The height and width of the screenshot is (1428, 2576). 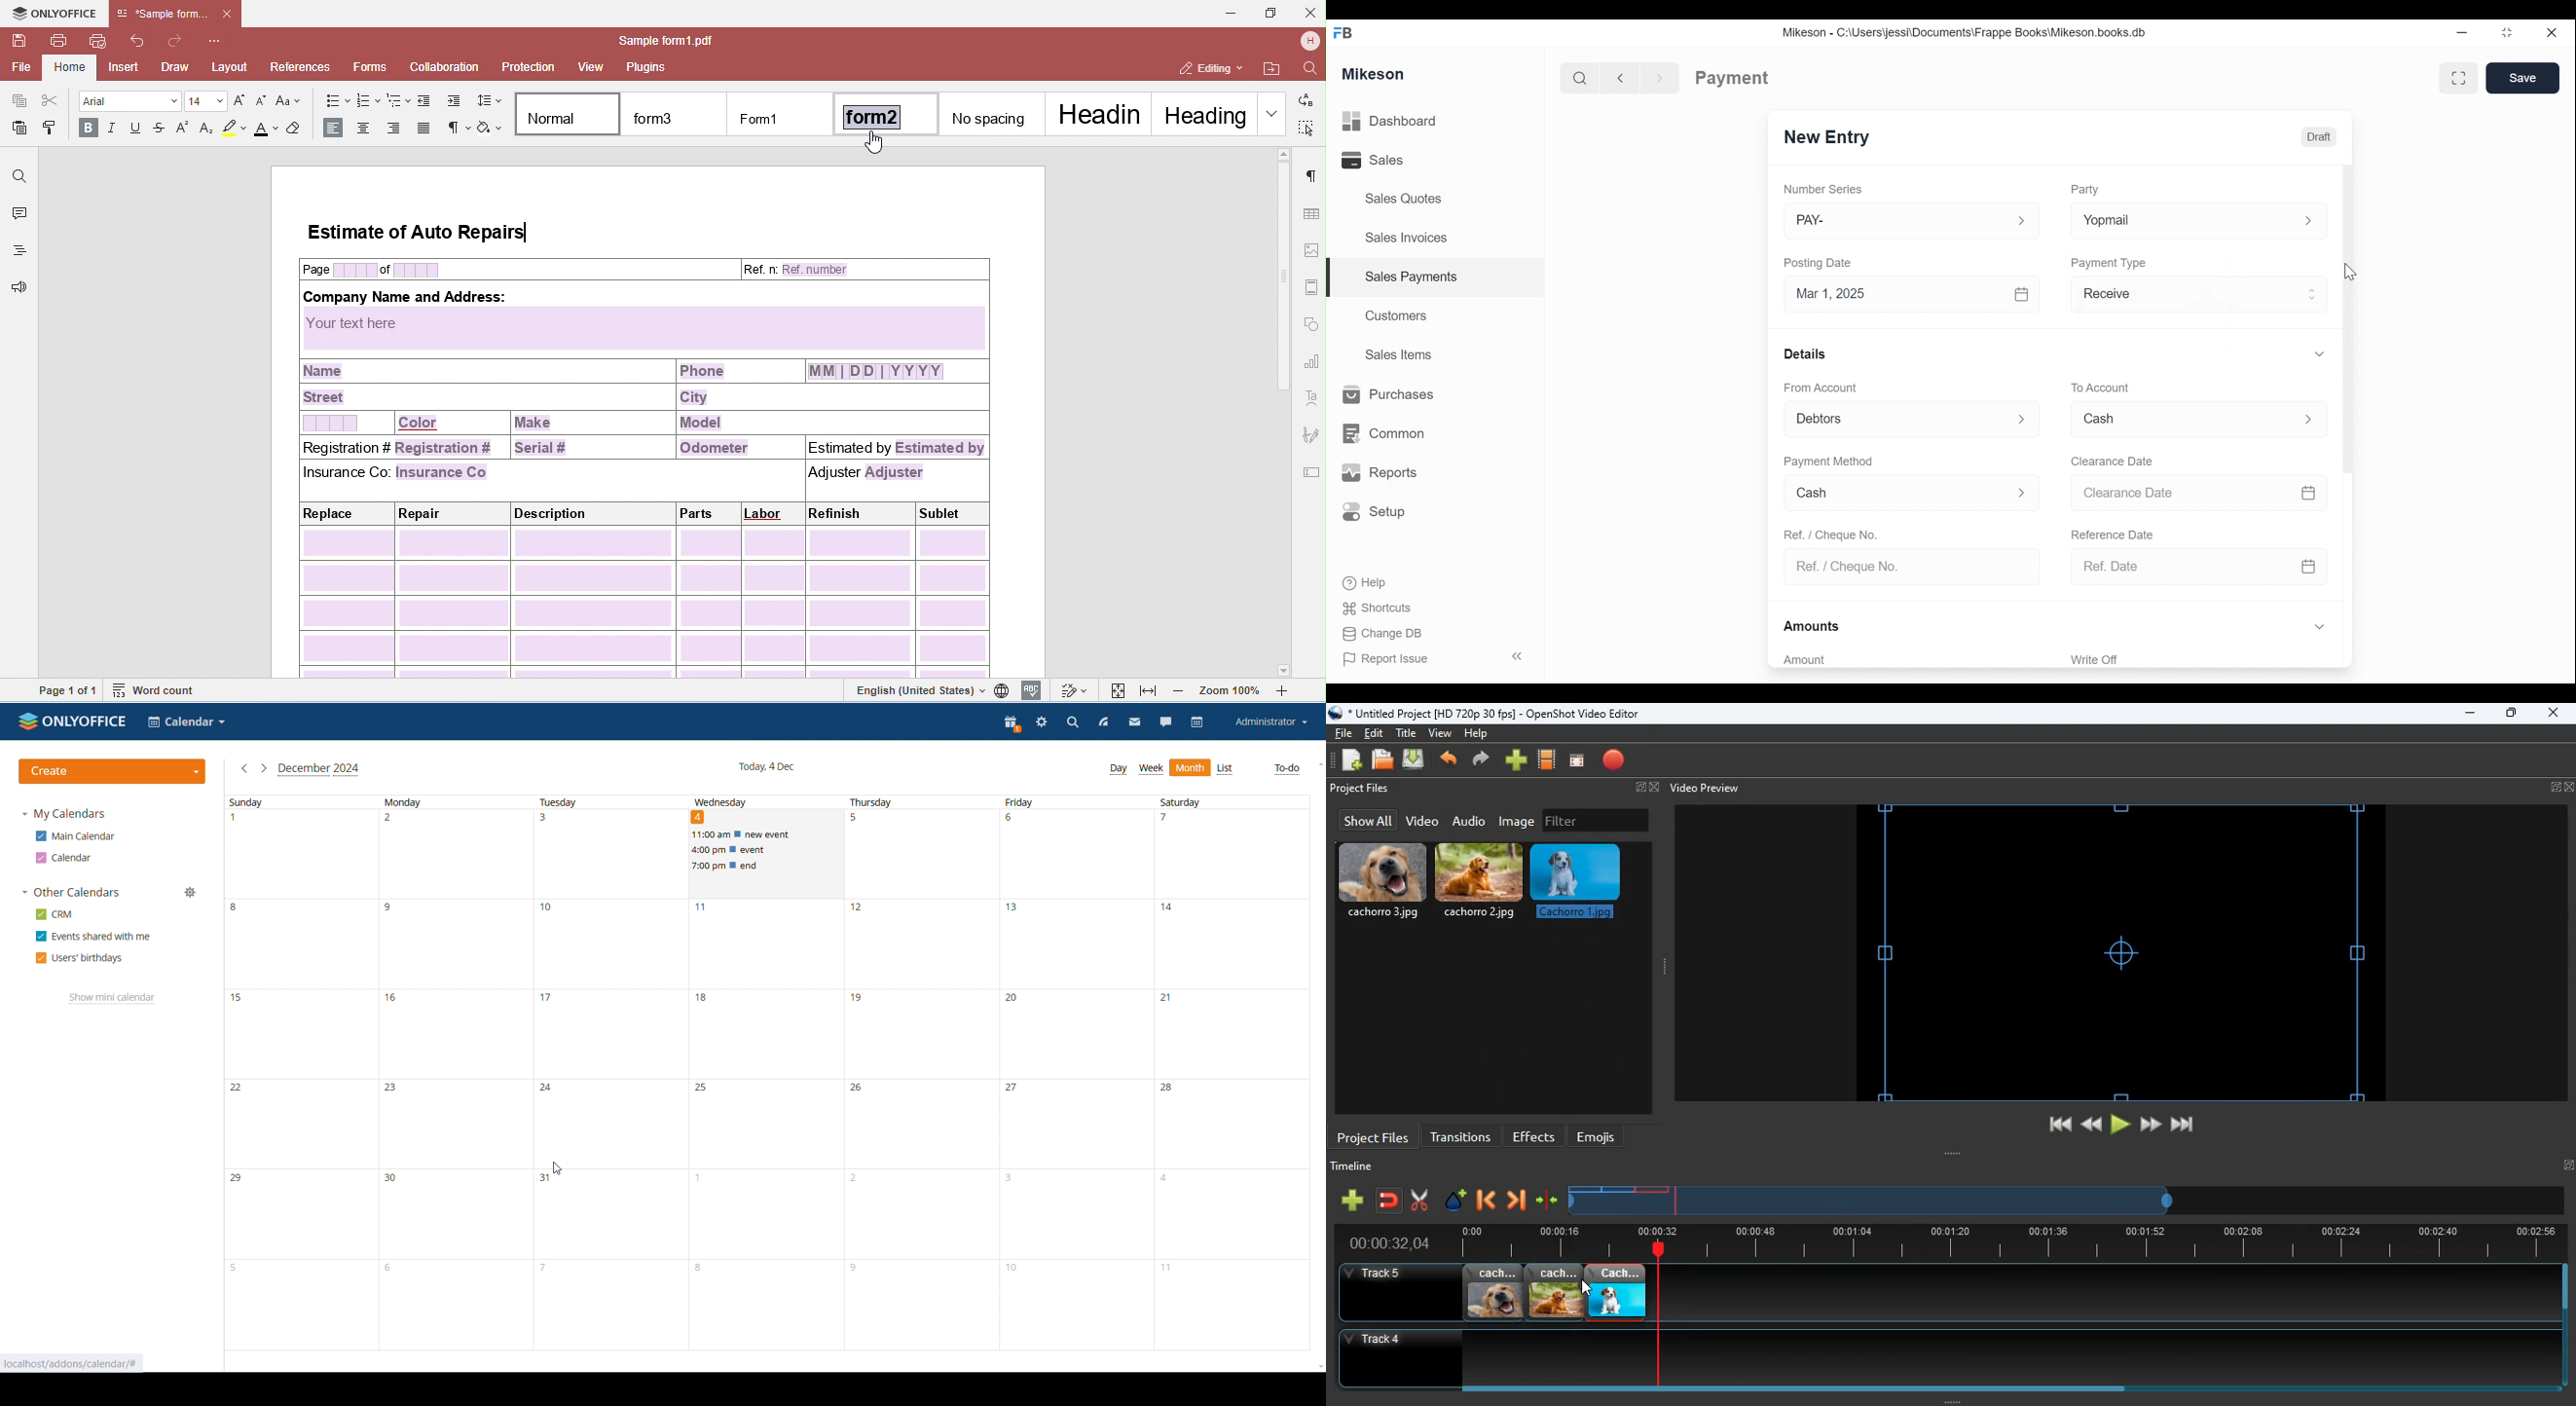 I want to click on From Account, so click(x=1914, y=420).